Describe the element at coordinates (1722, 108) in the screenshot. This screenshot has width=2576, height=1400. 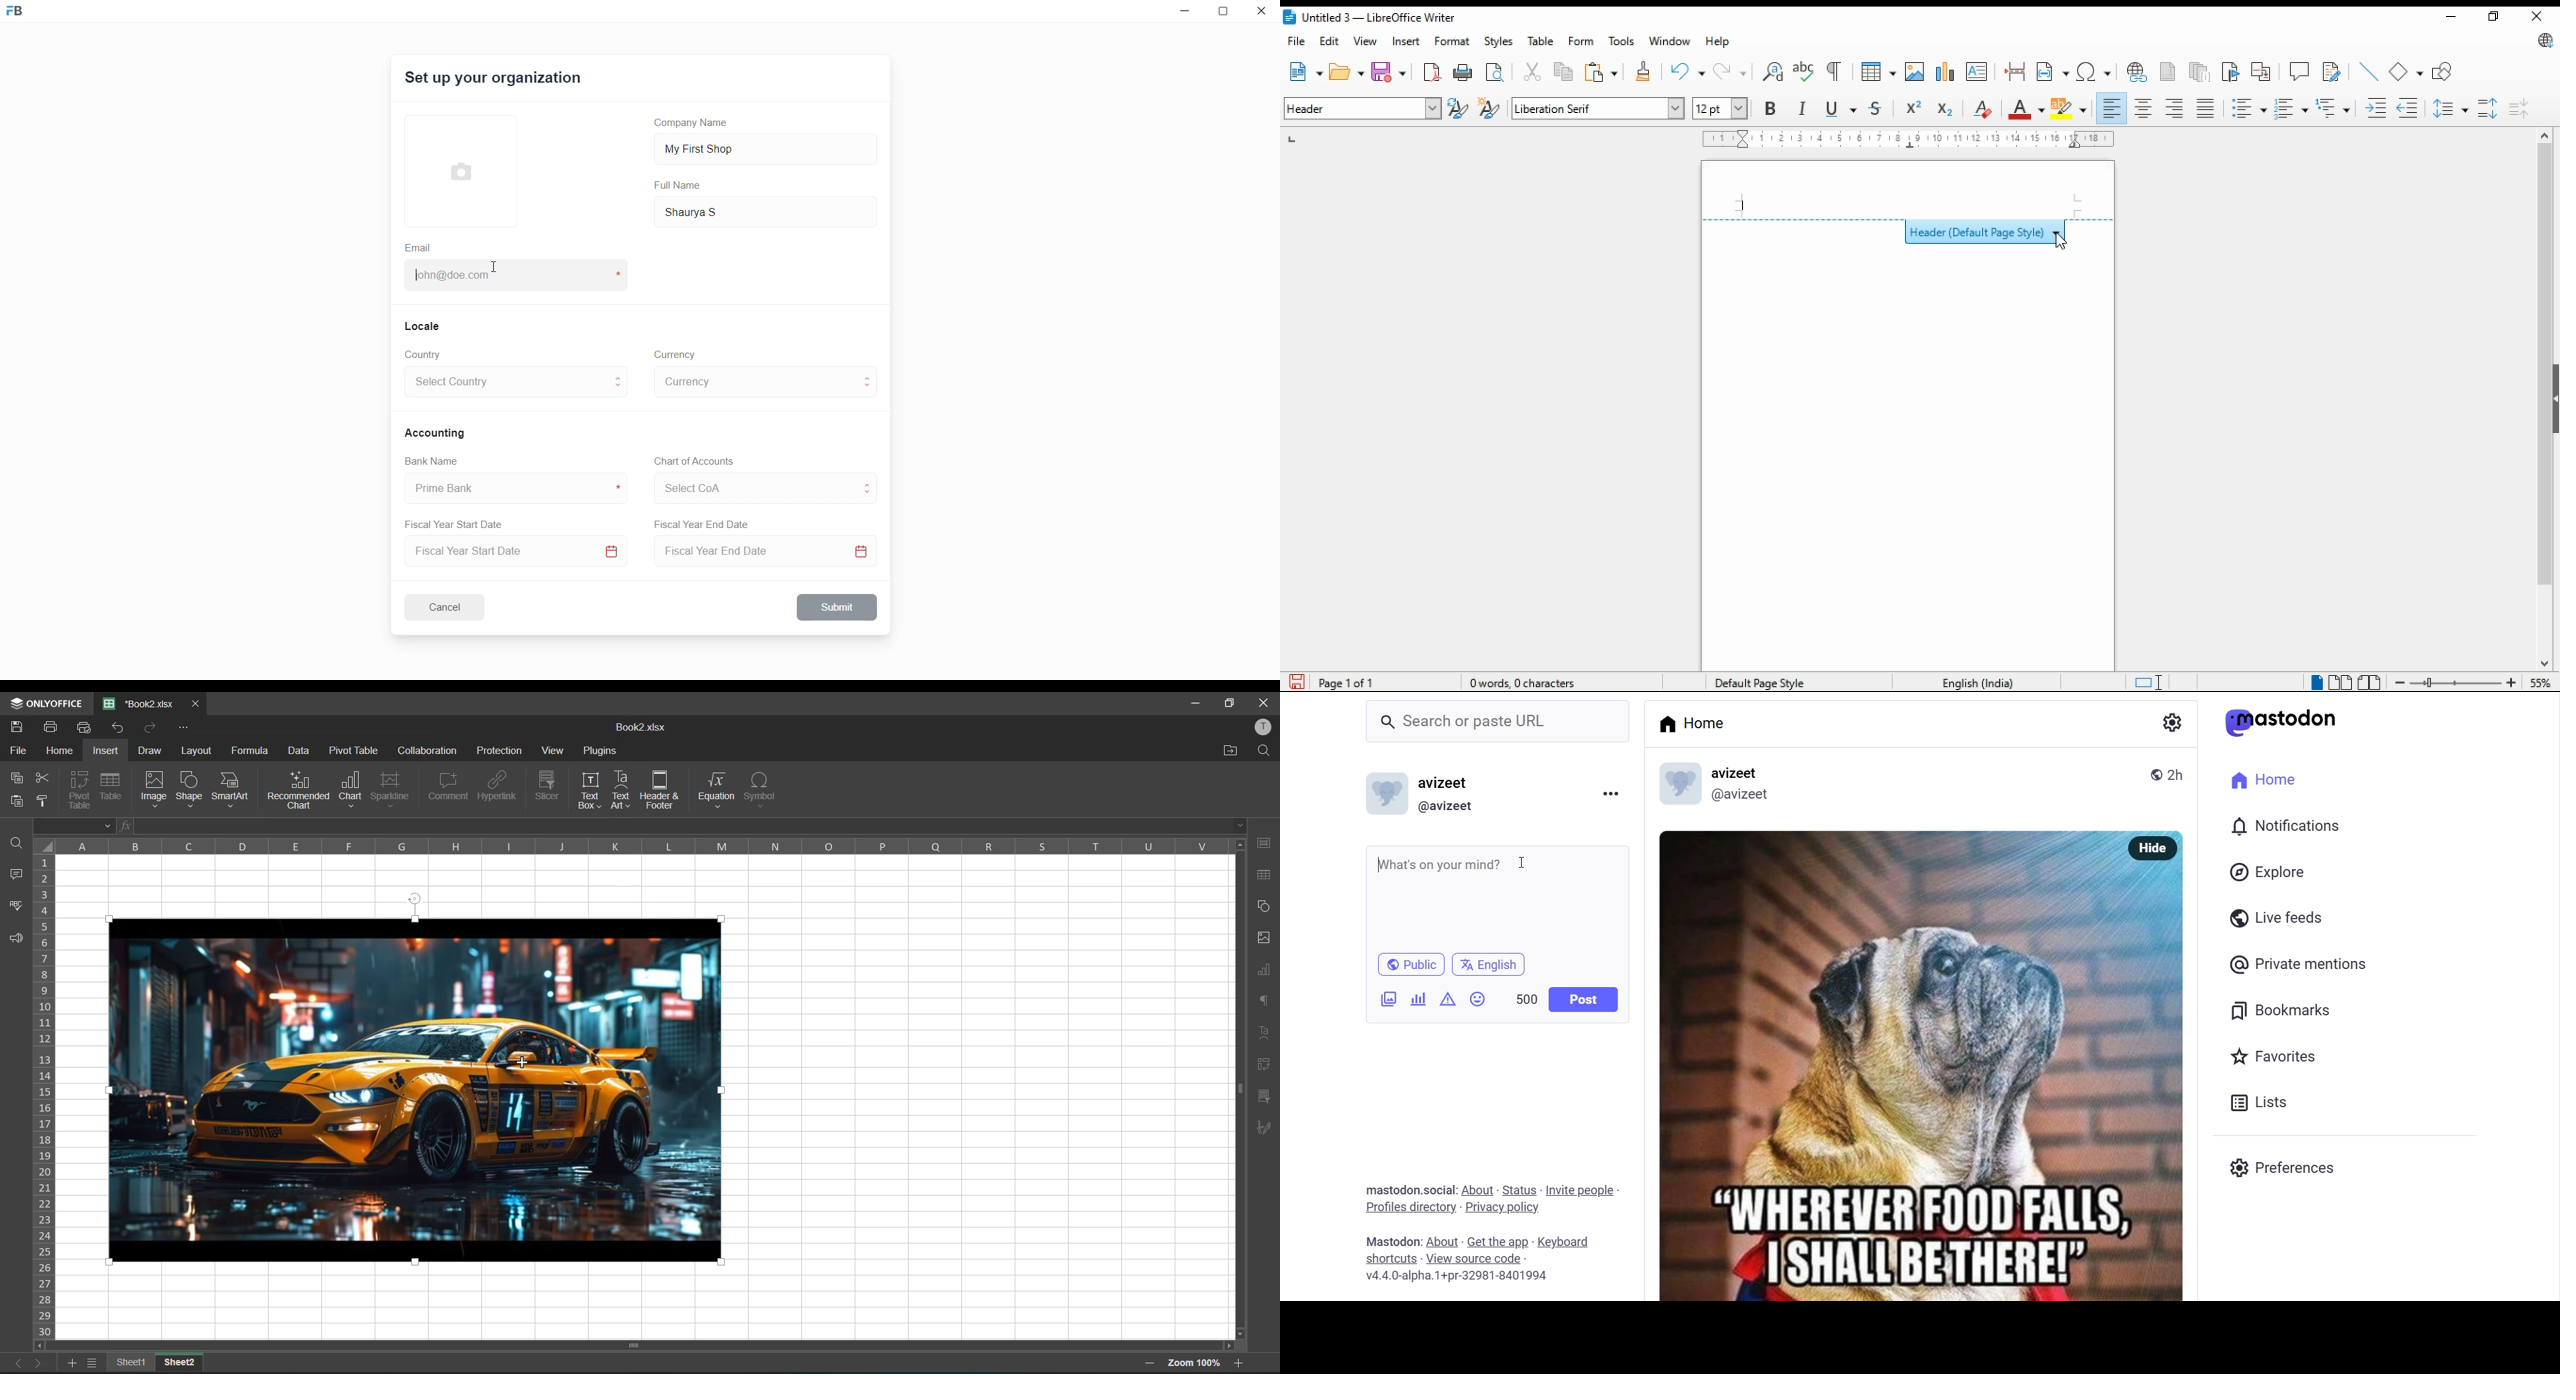
I see `font size` at that location.